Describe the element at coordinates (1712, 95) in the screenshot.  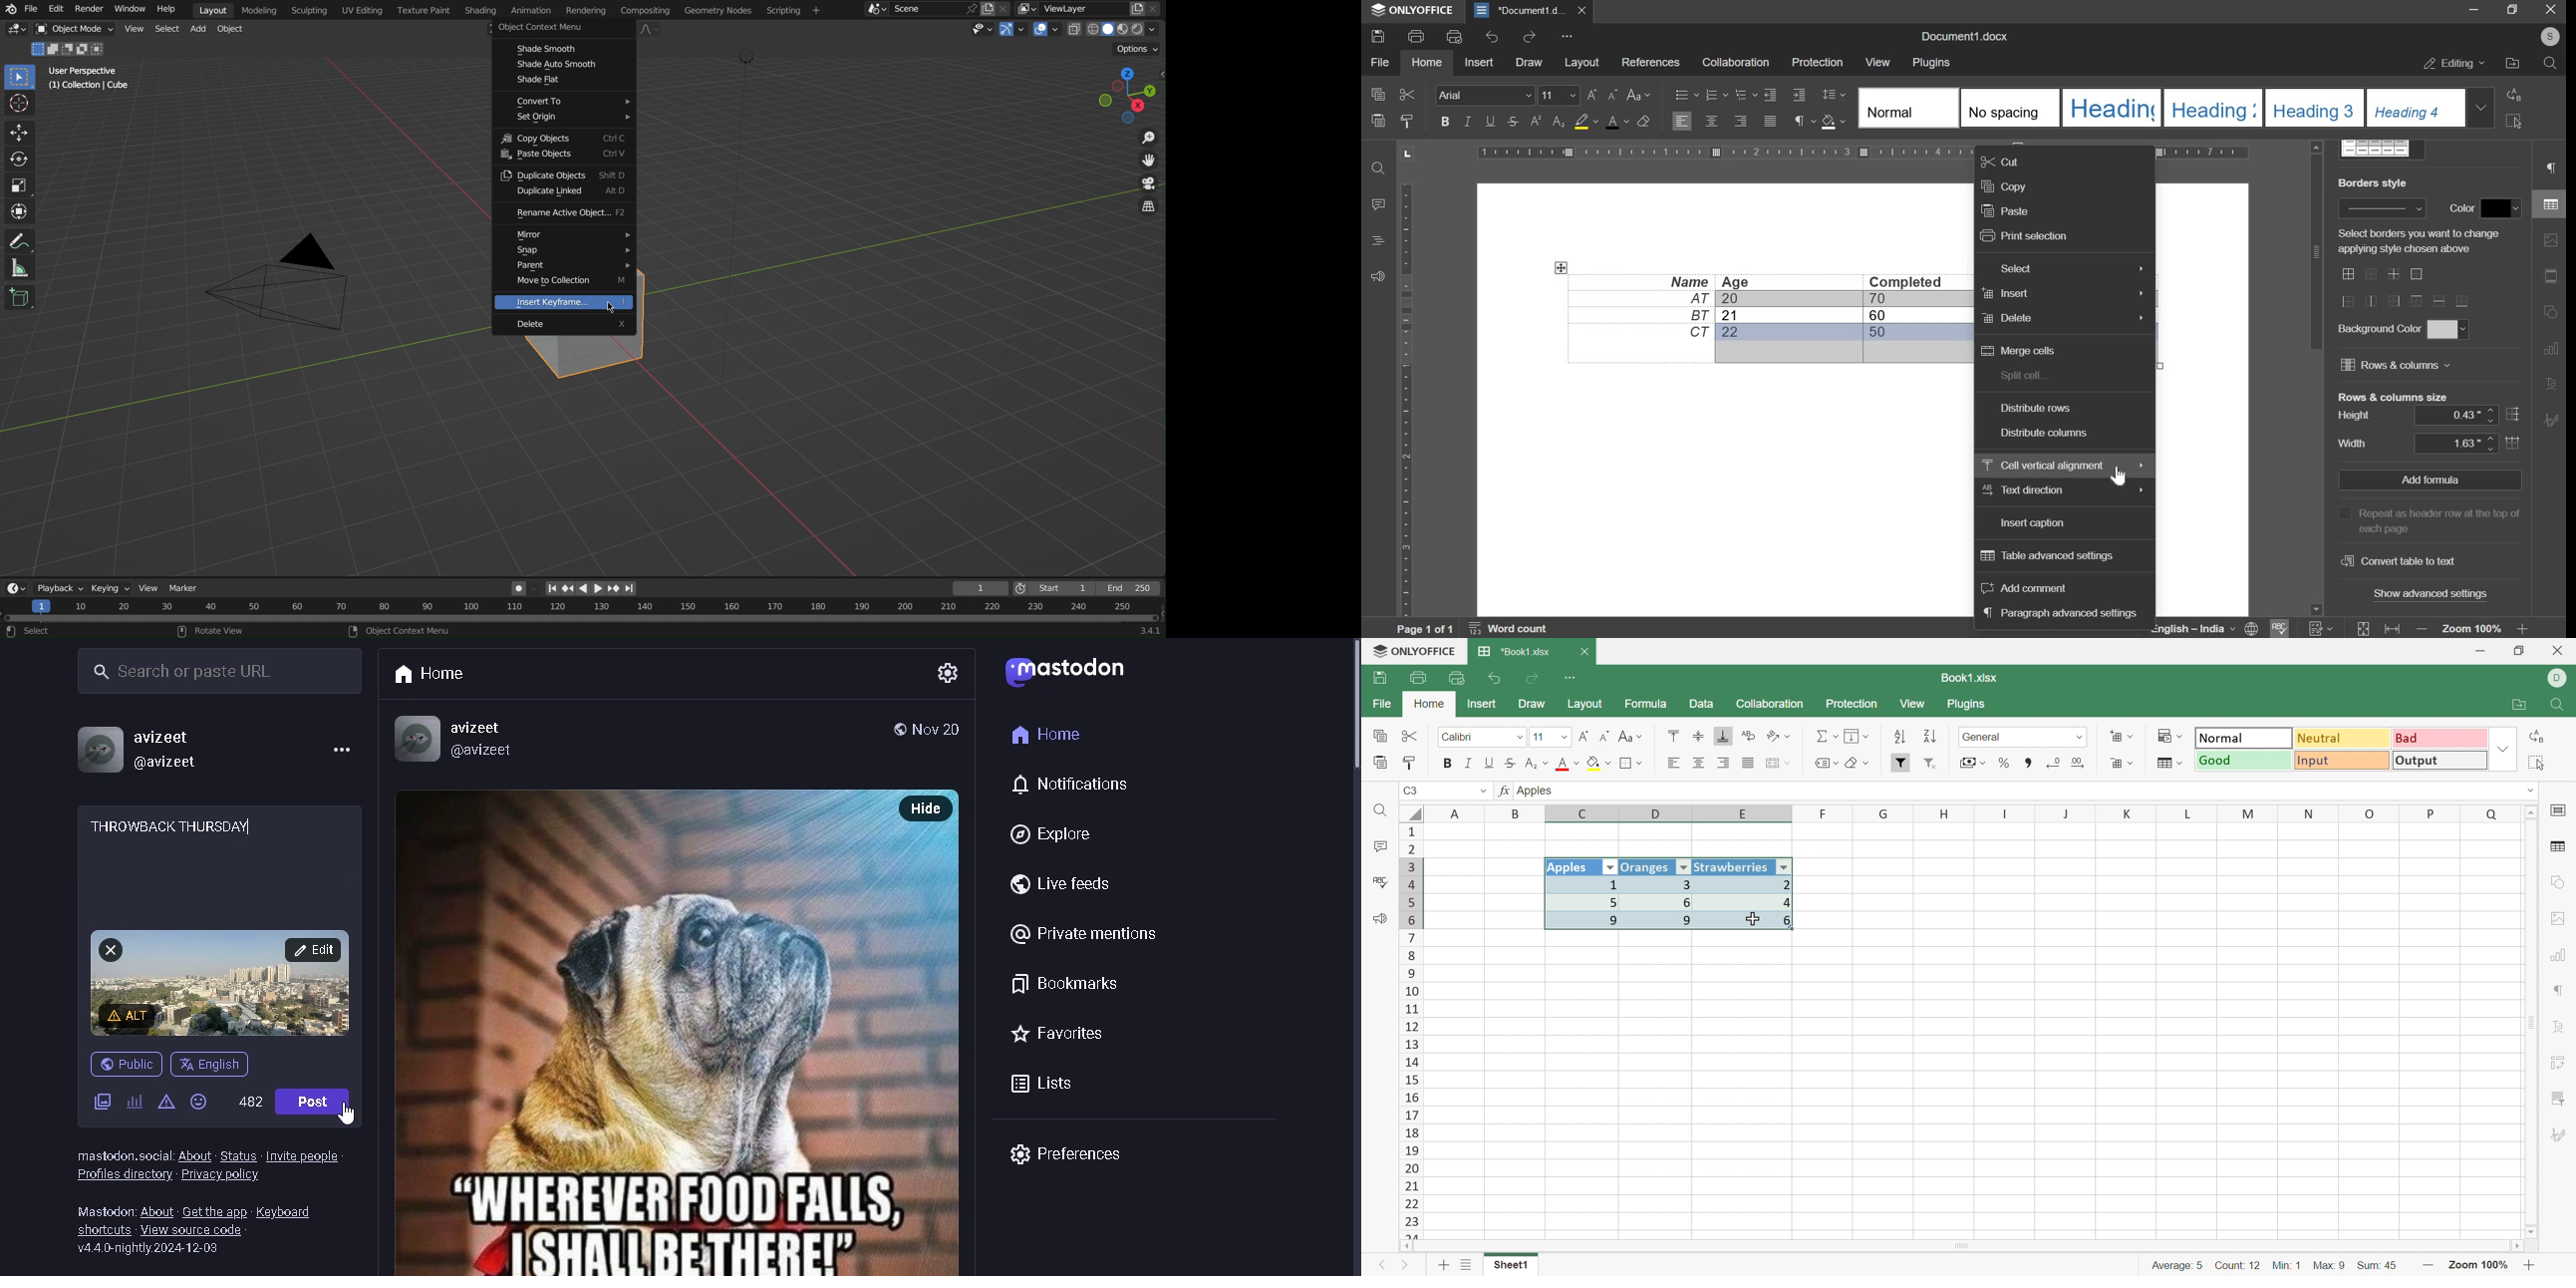
I see `numbering` at that location.